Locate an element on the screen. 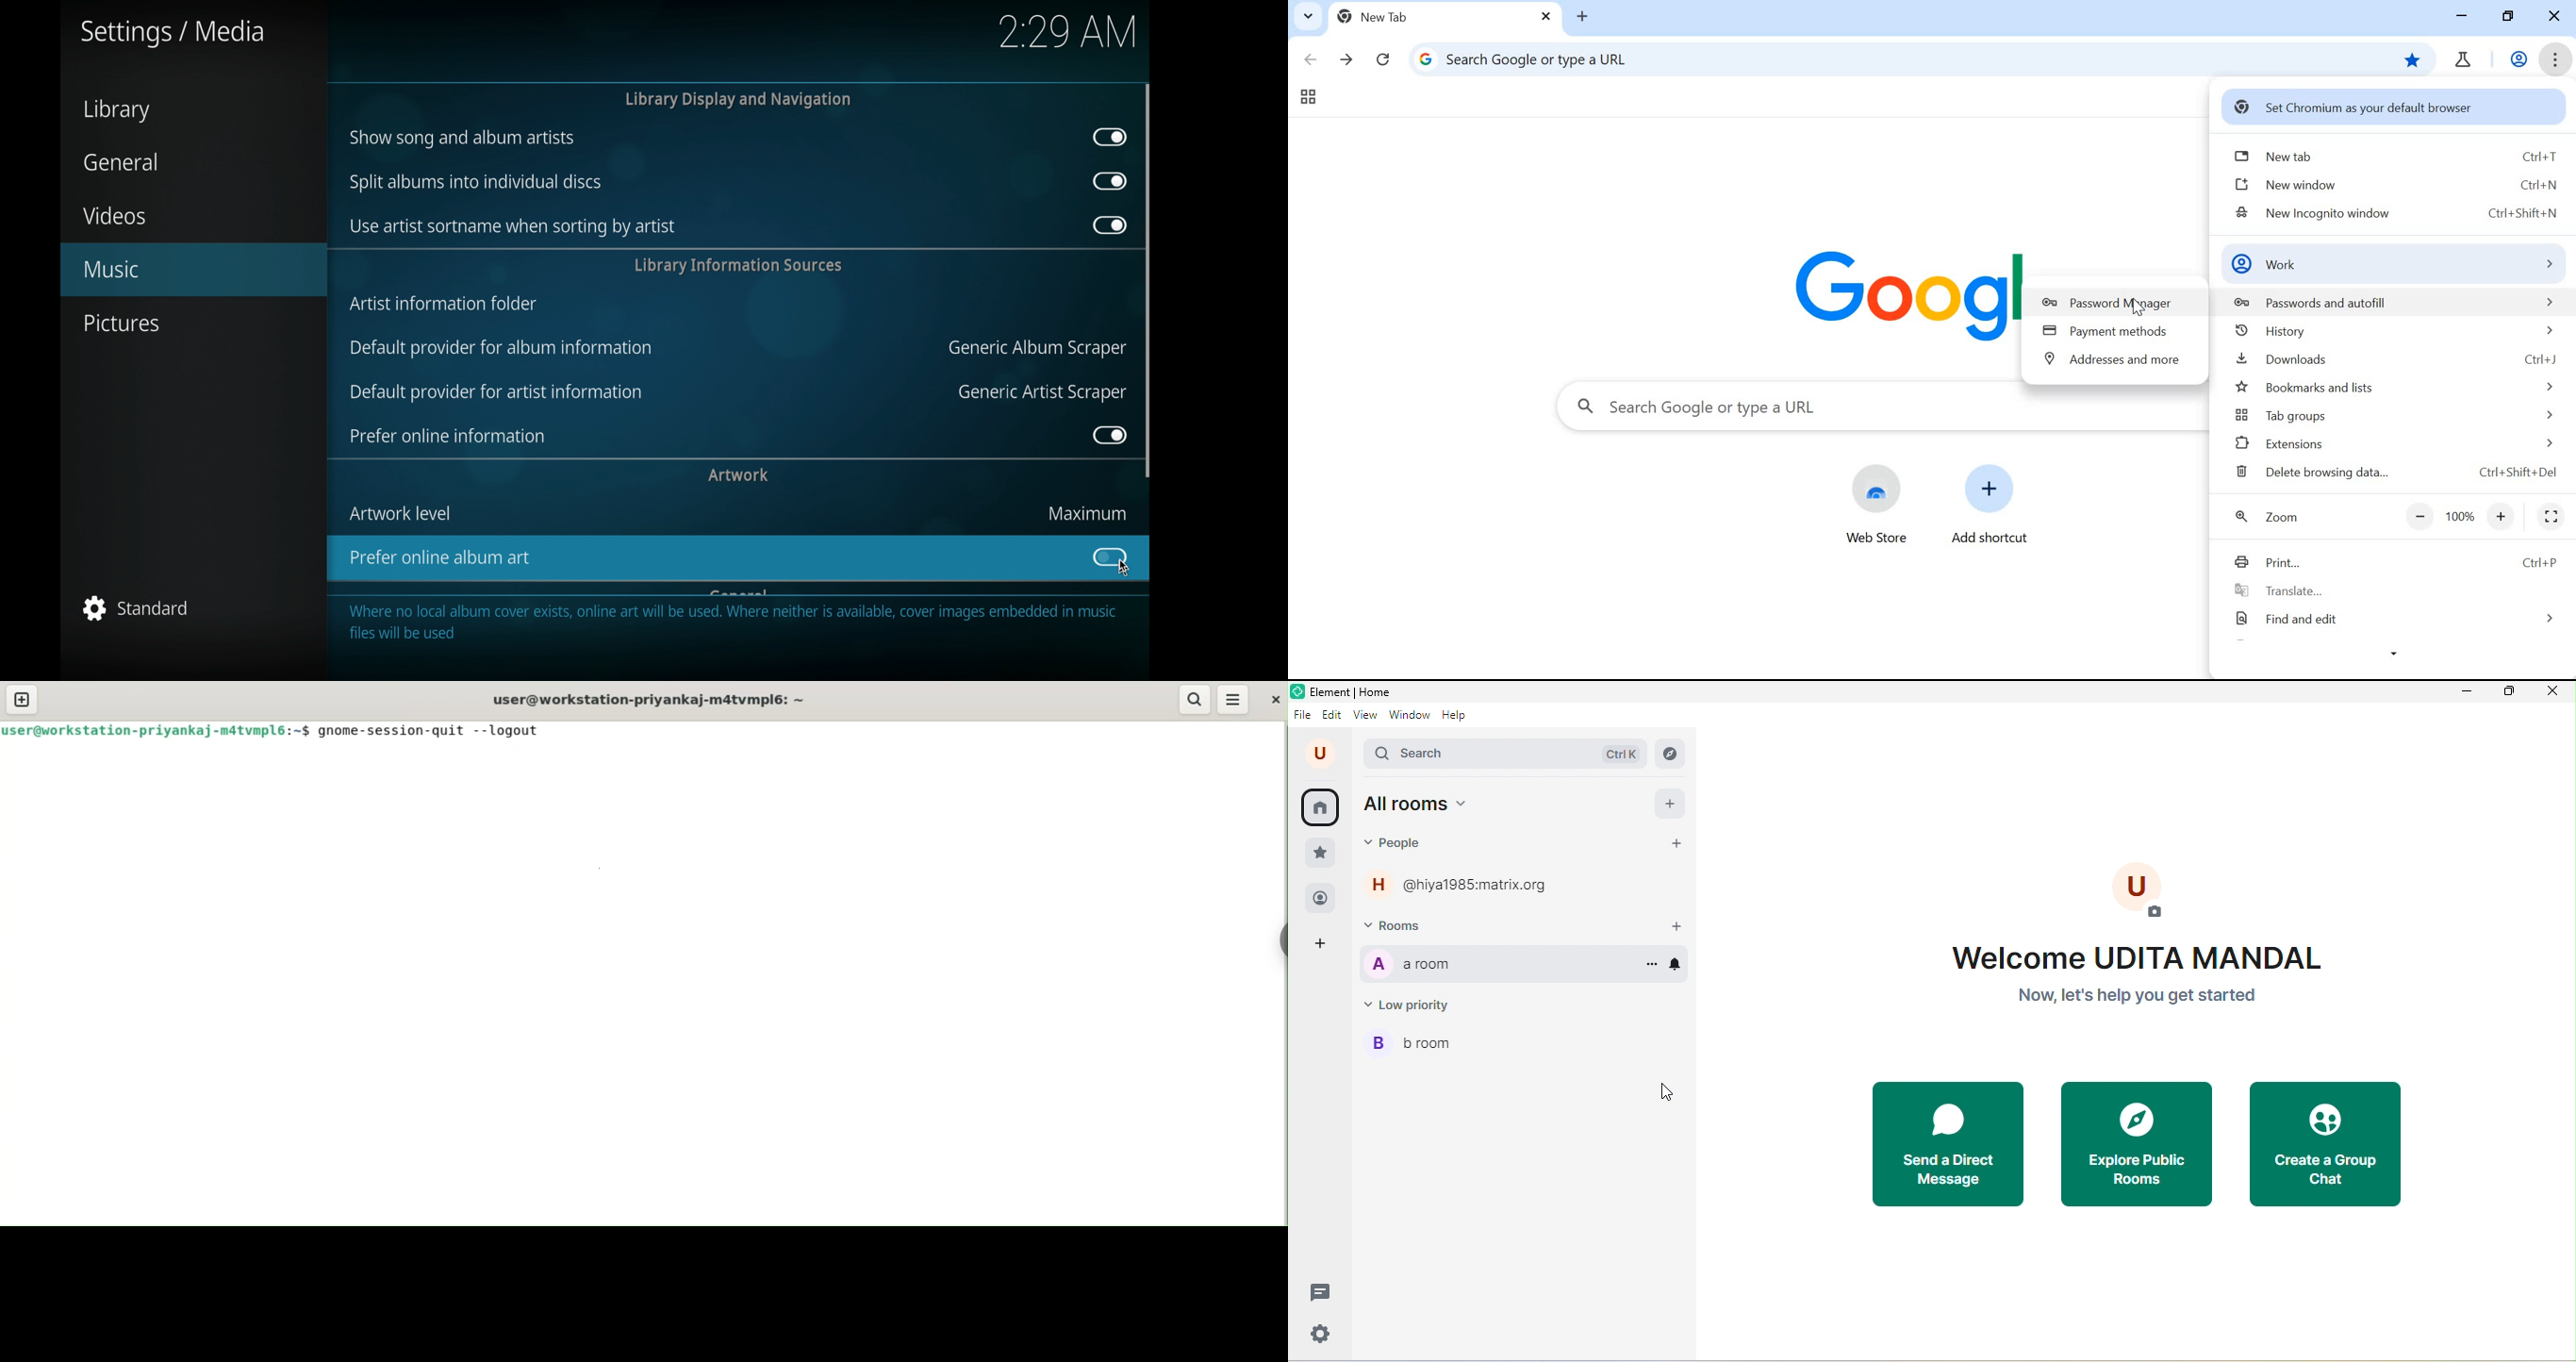 The width and height of the screenshot is (2576, 1372). pictures is located at coordinates (120, 323).